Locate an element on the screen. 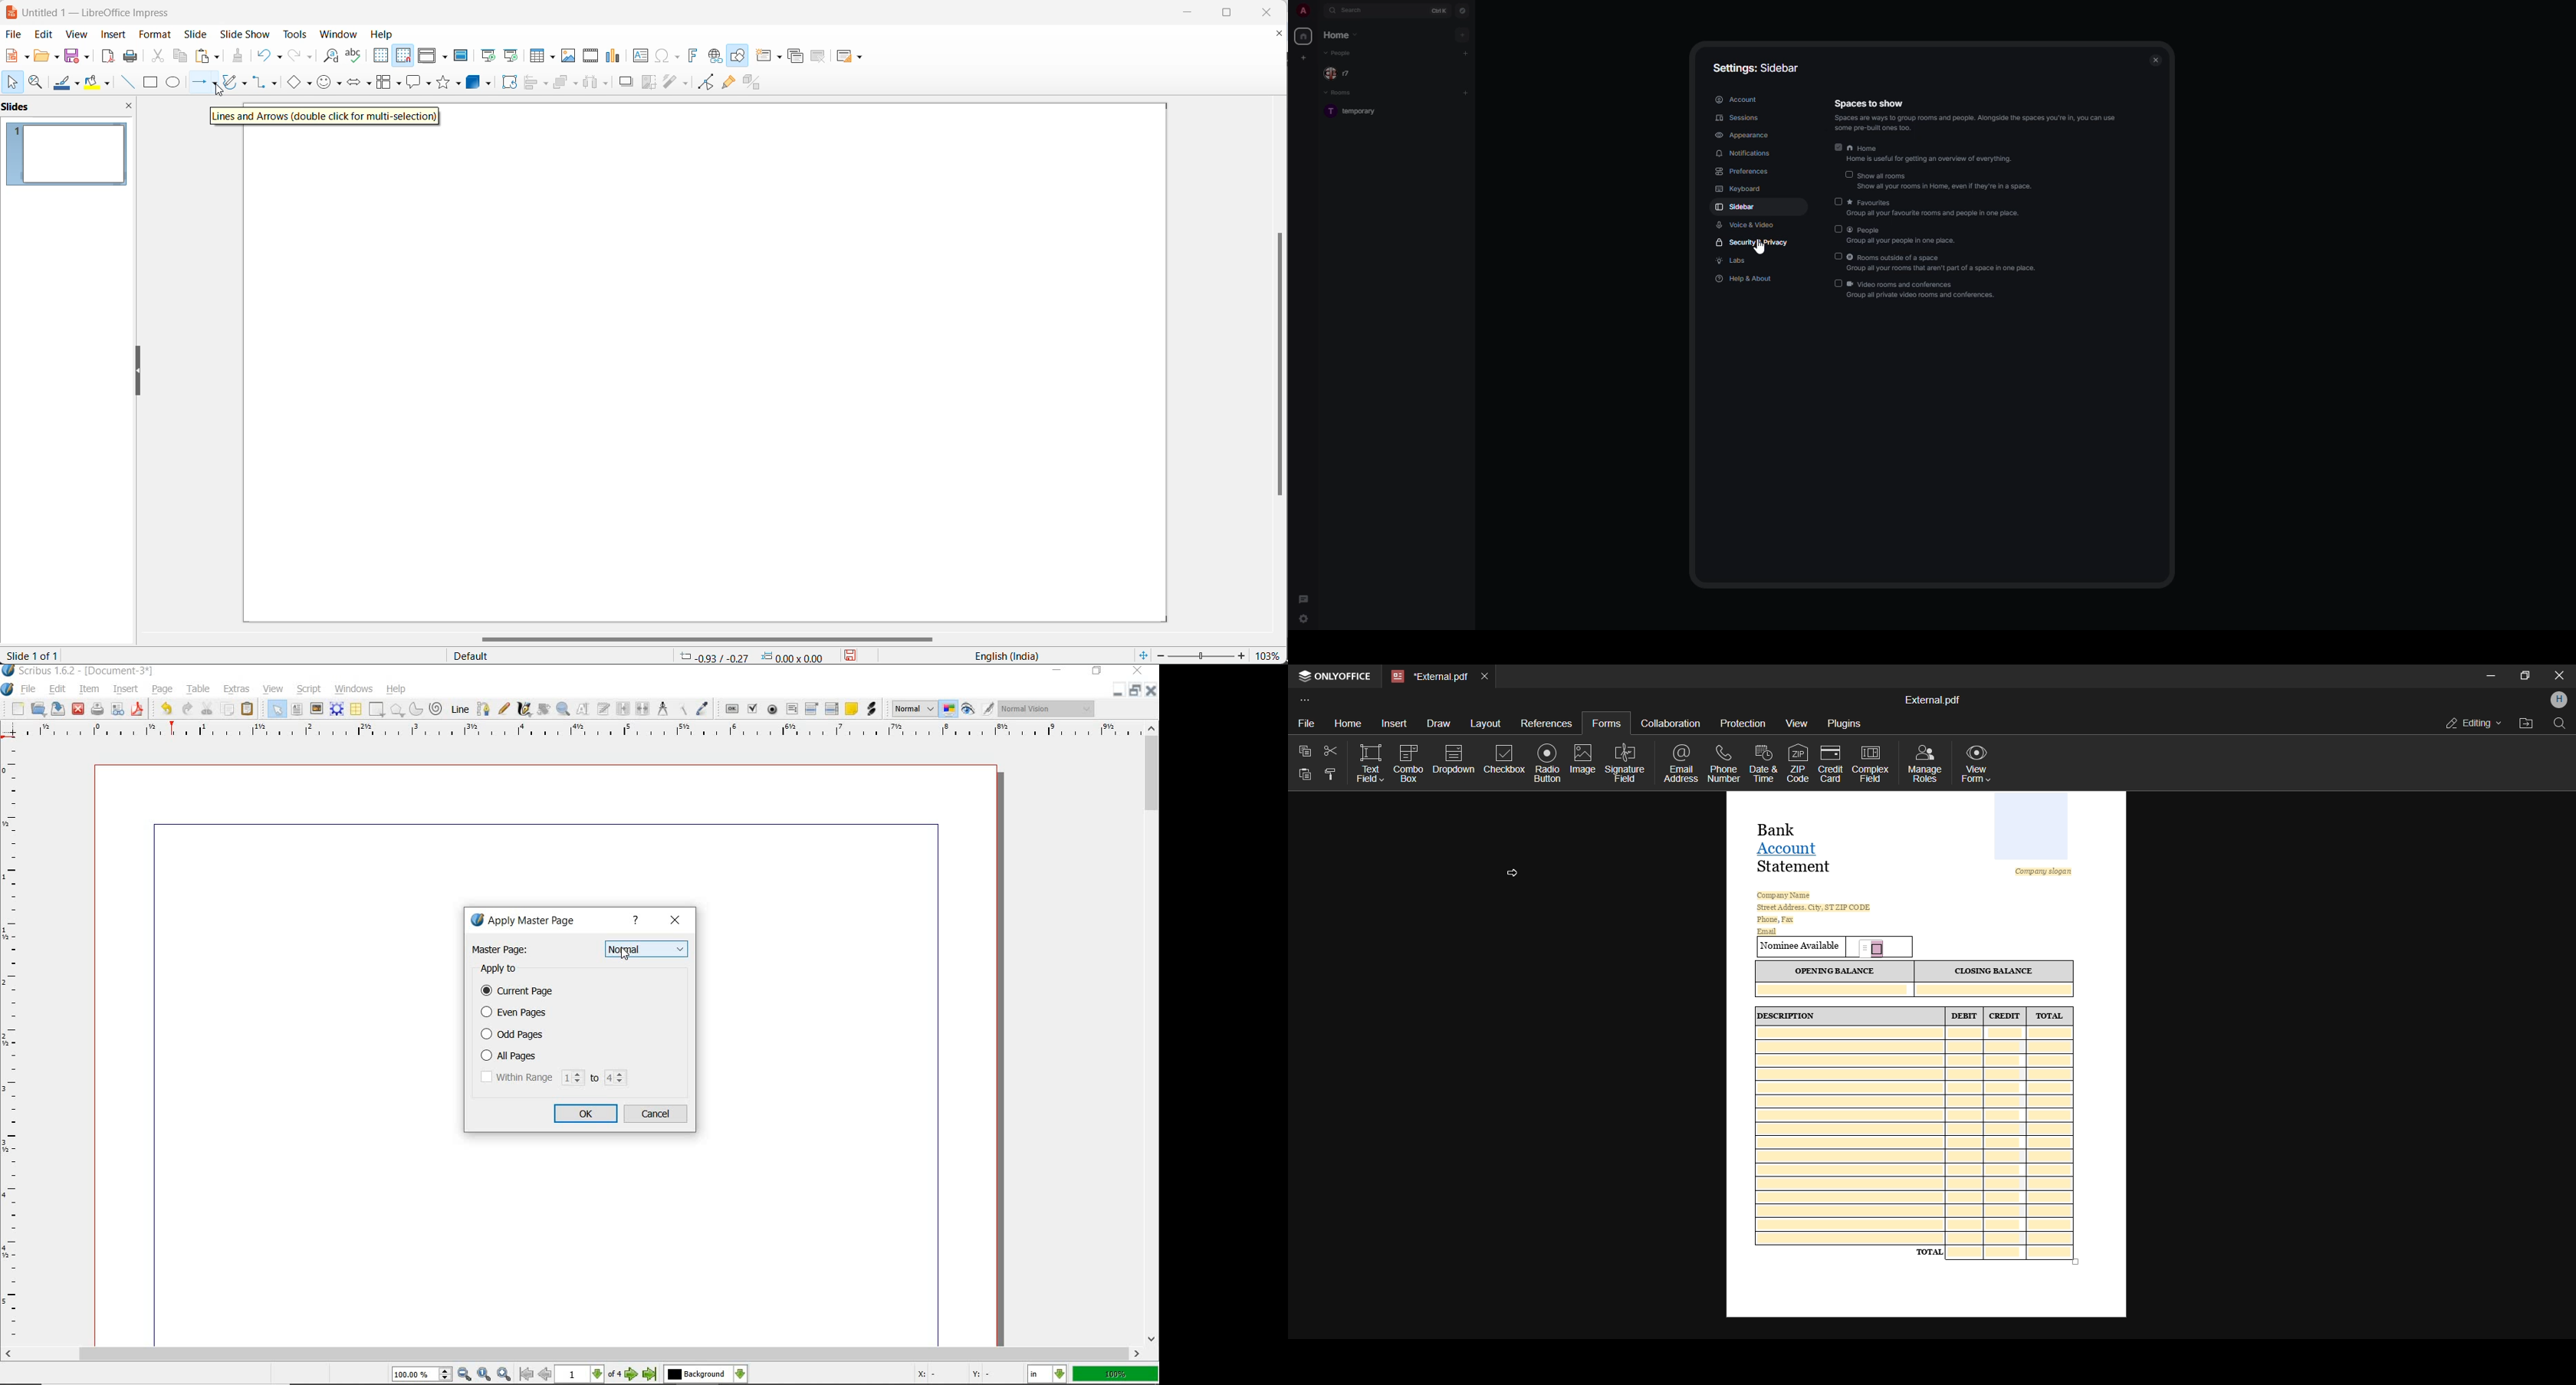  table is located at coordinates (197, 689).